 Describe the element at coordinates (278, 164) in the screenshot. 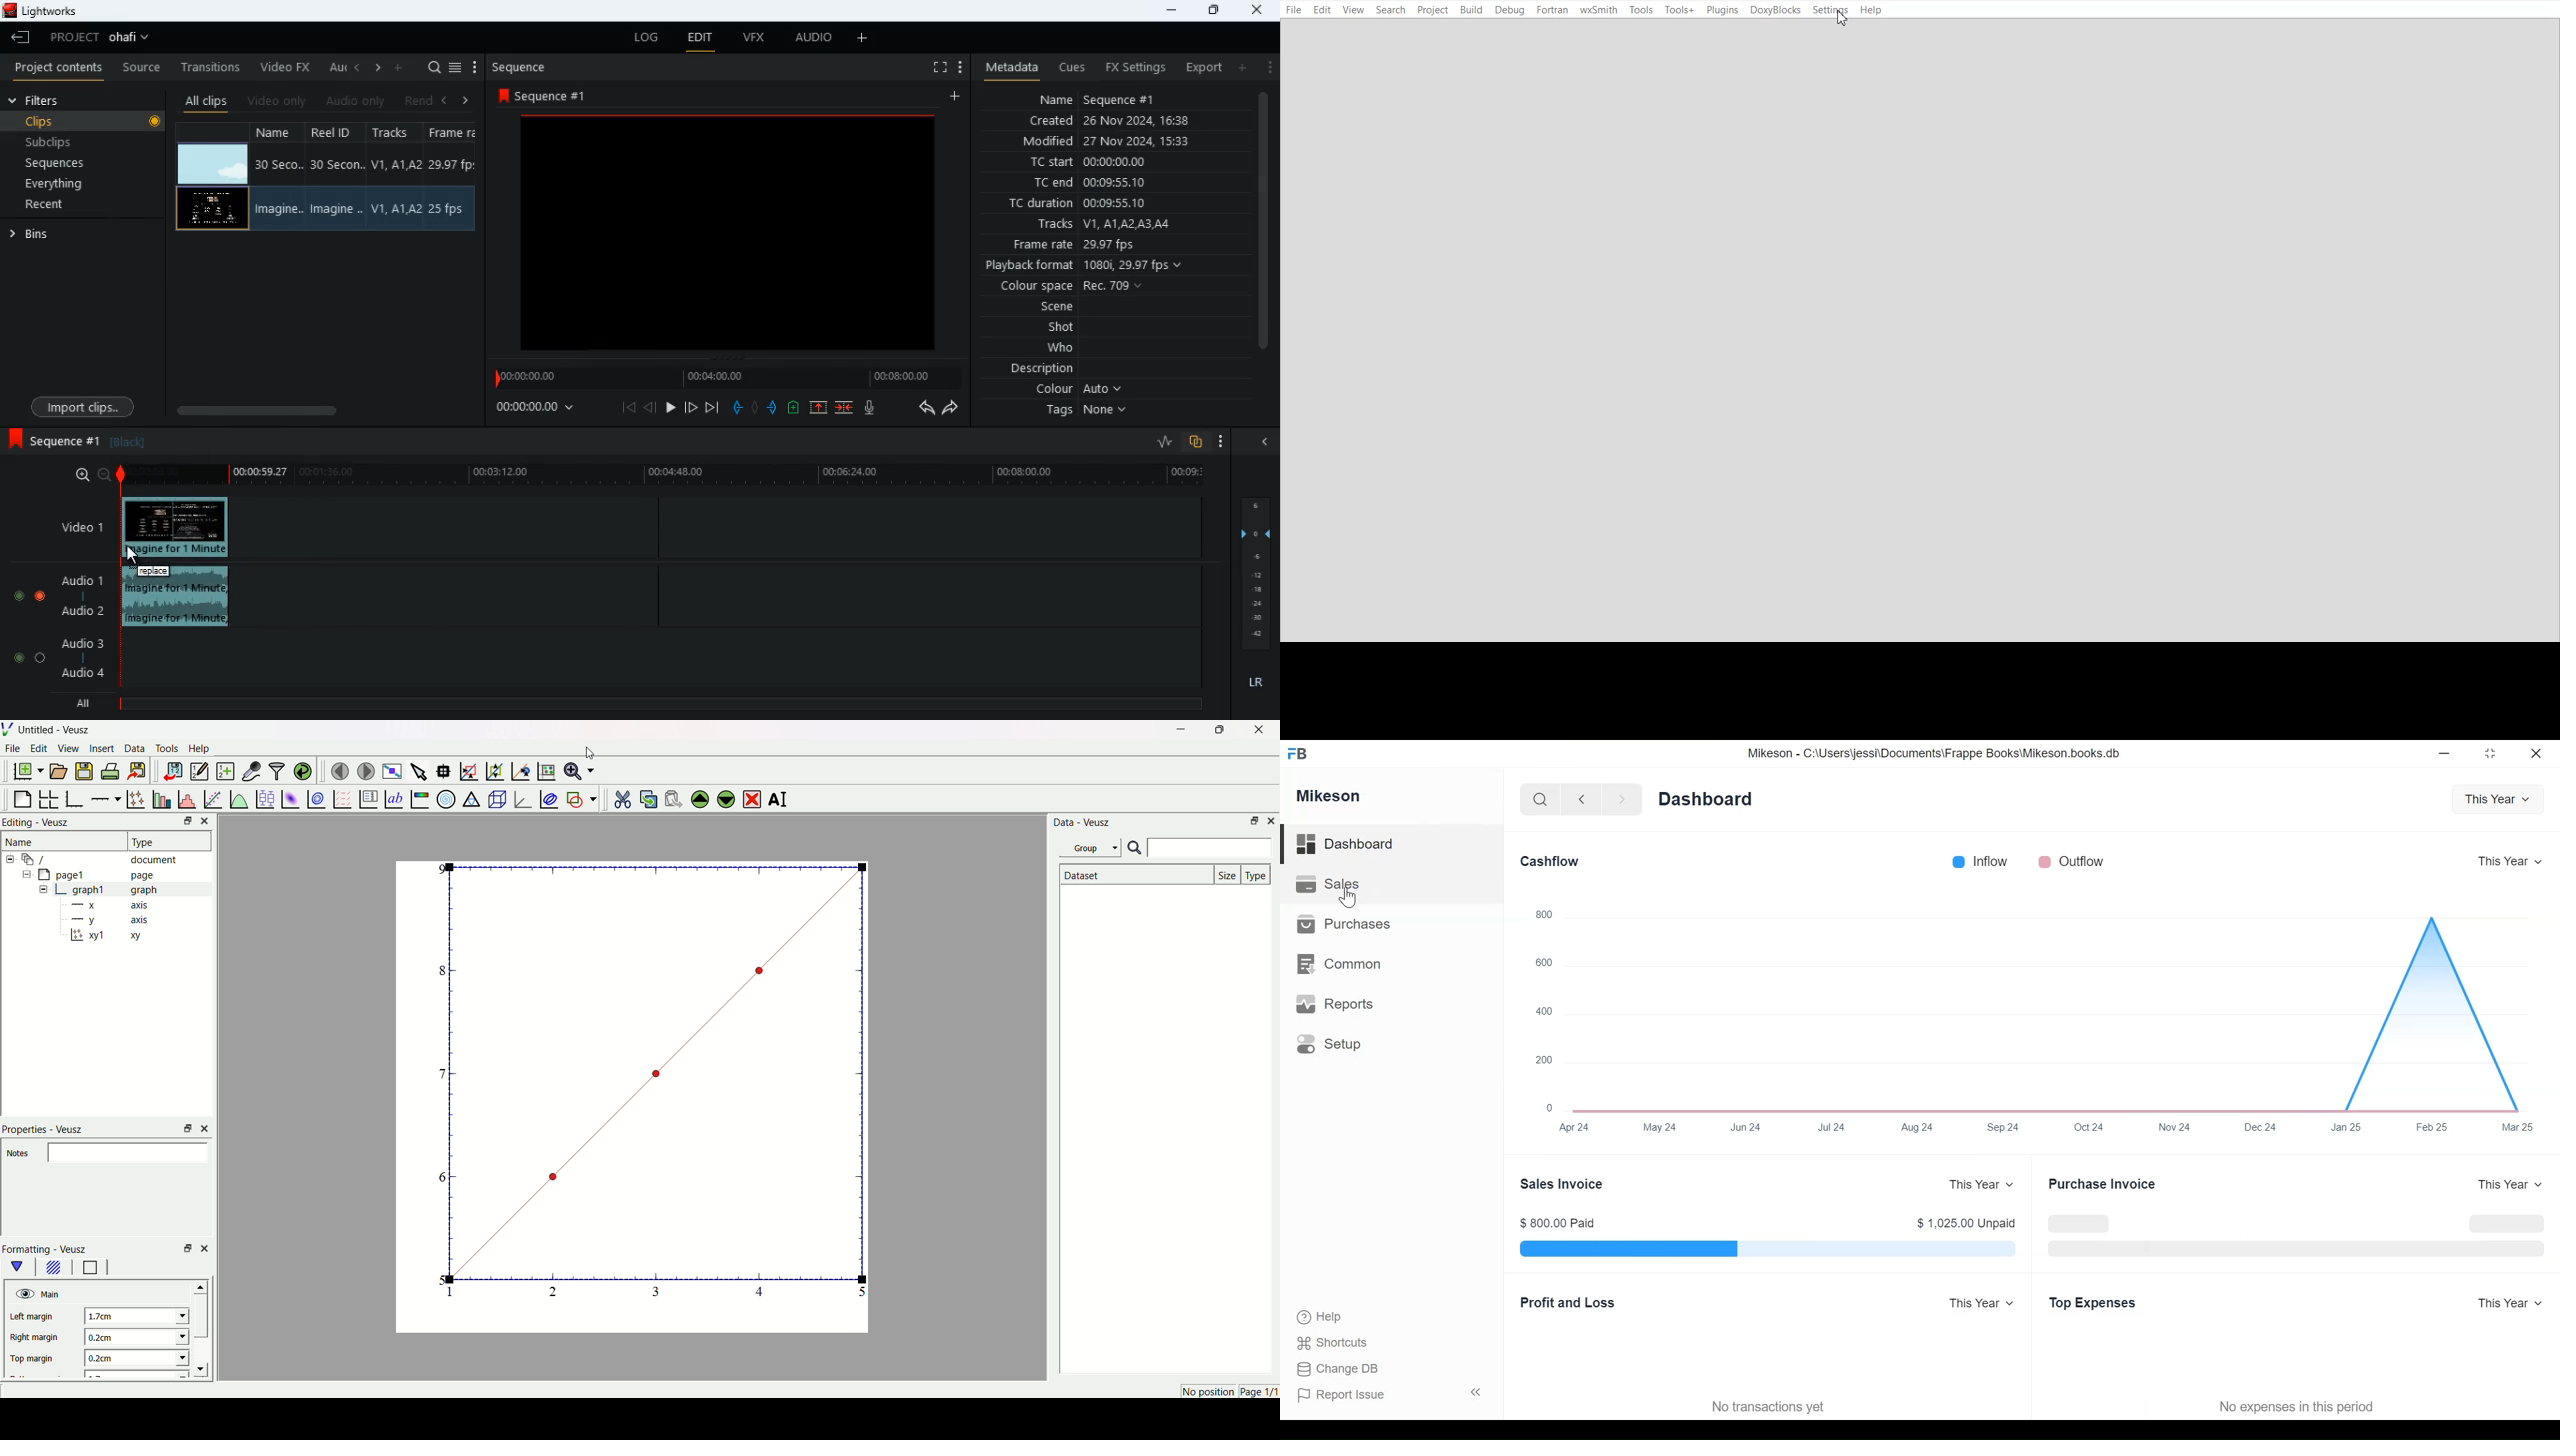

I see `Name` at that location.